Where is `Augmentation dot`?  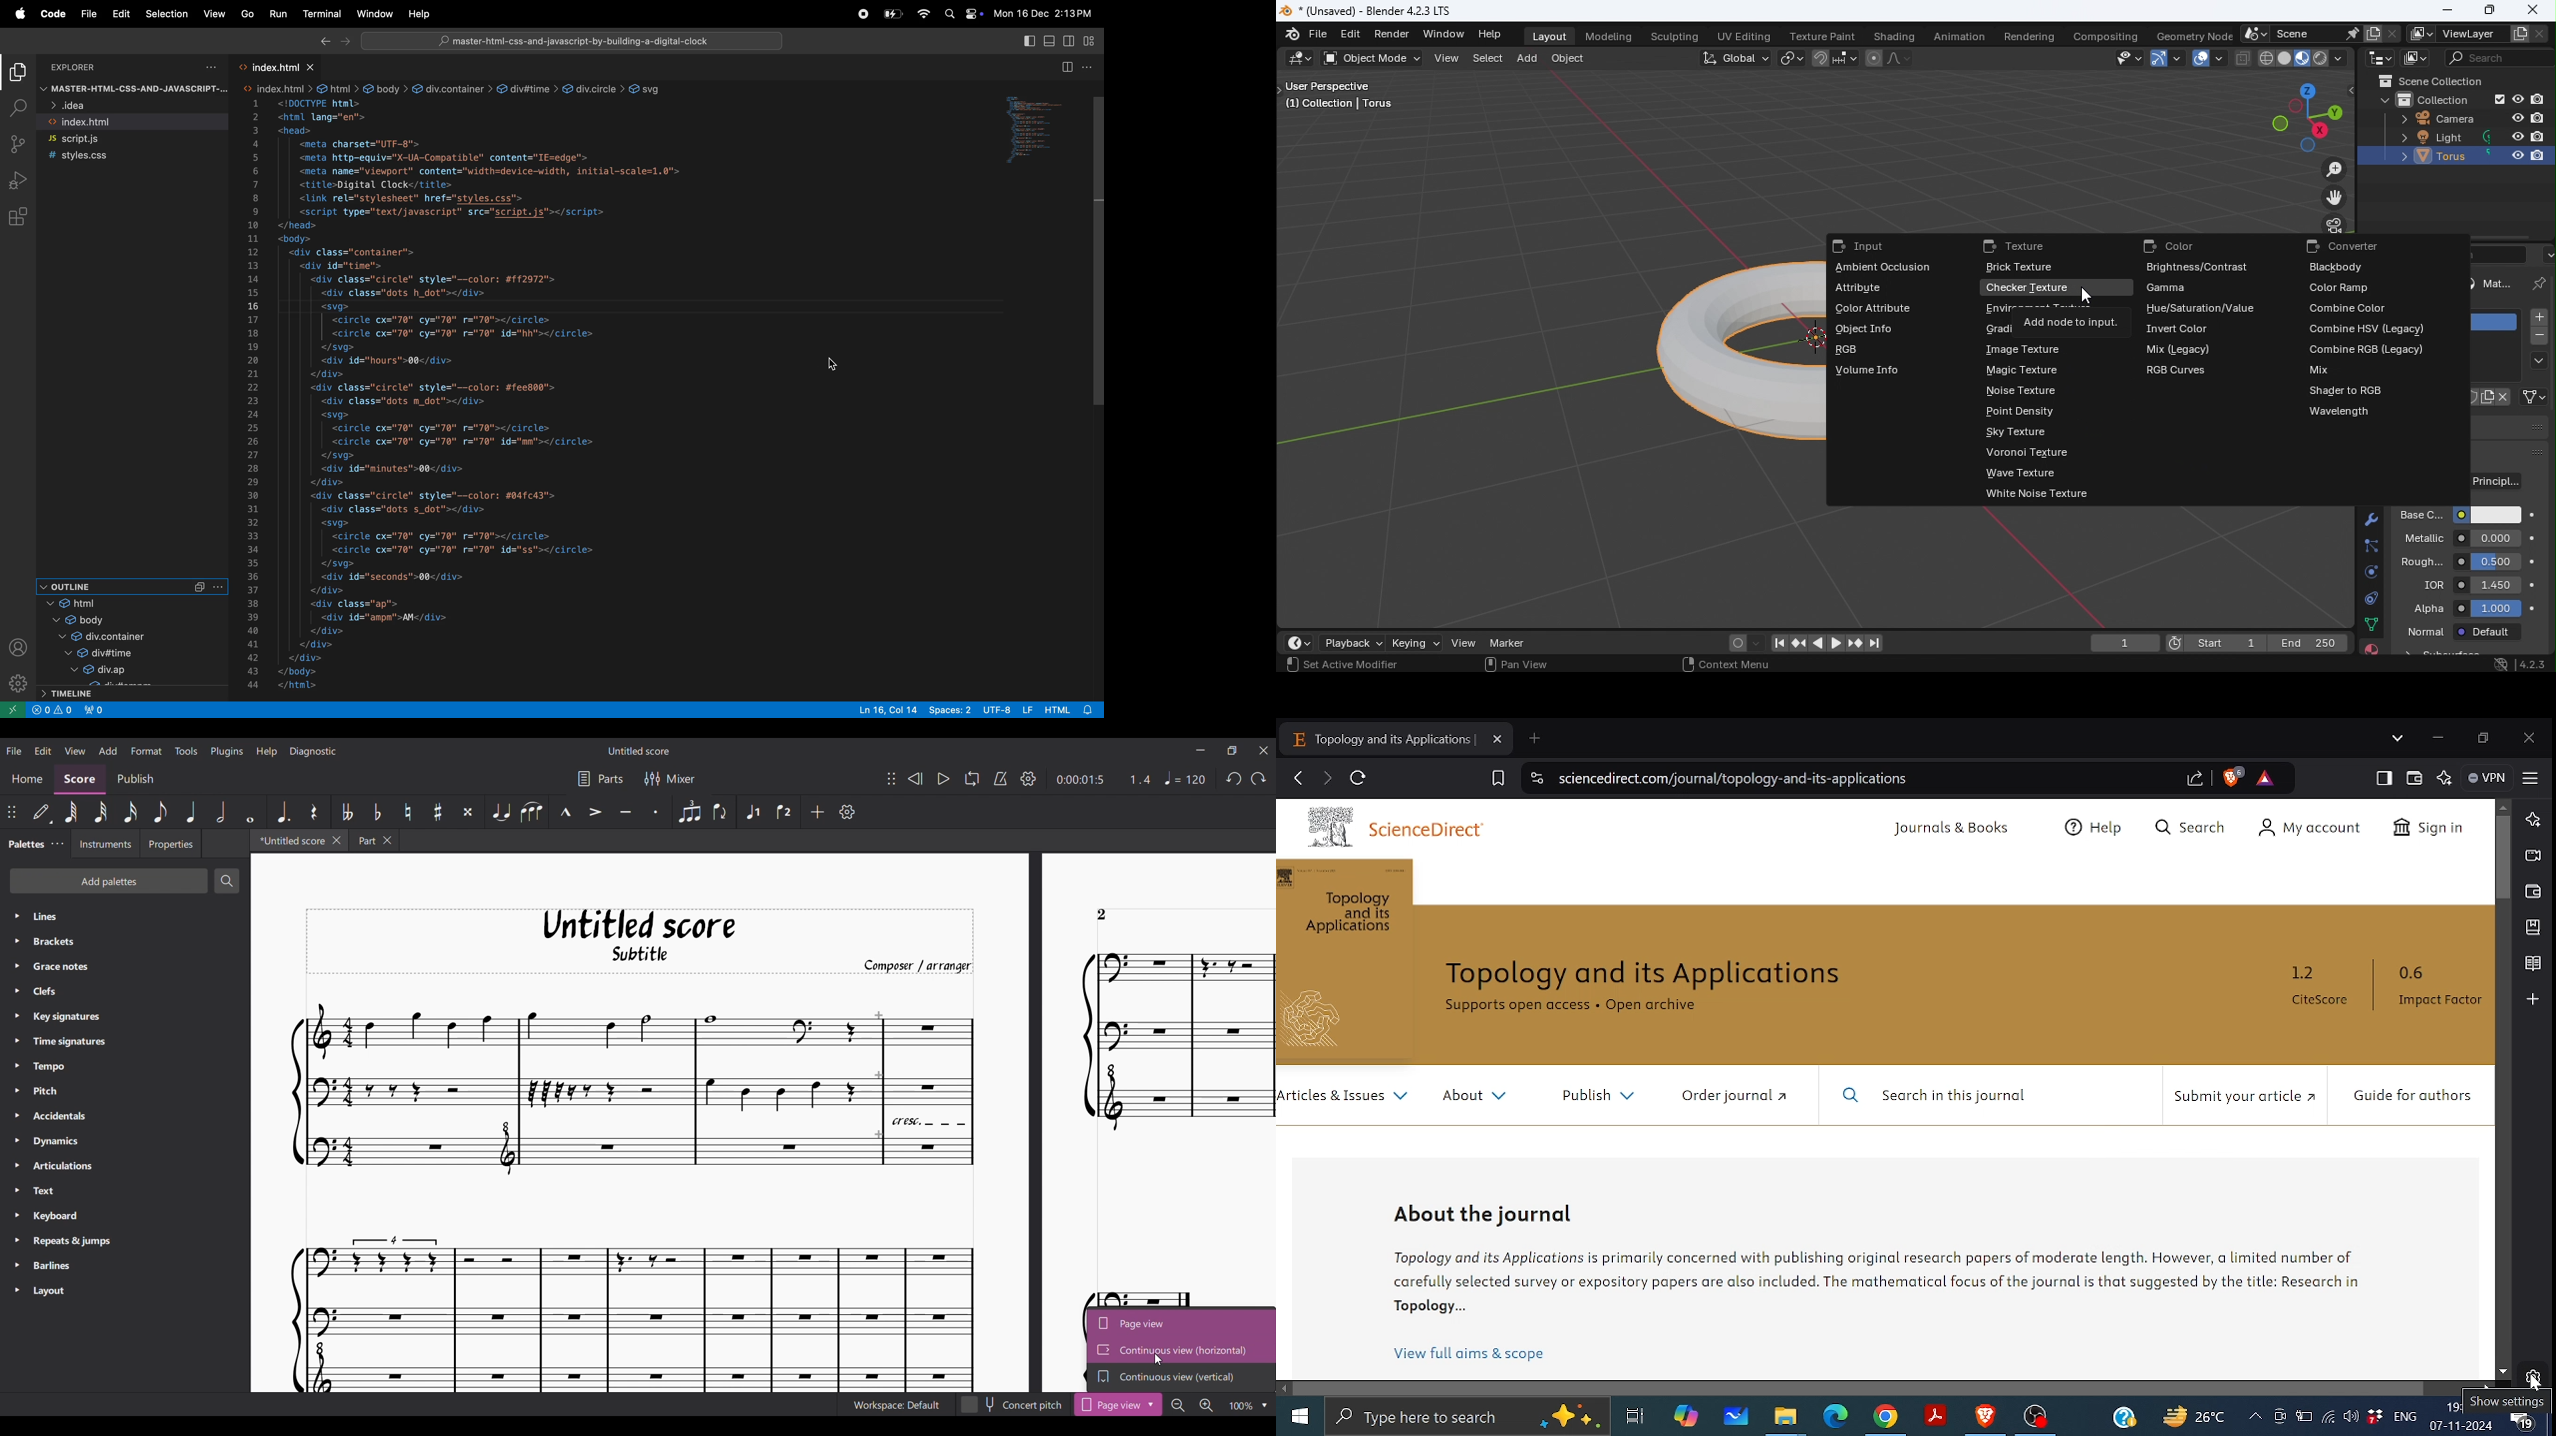
Augmentation dot is located at coordinates (283, 811).